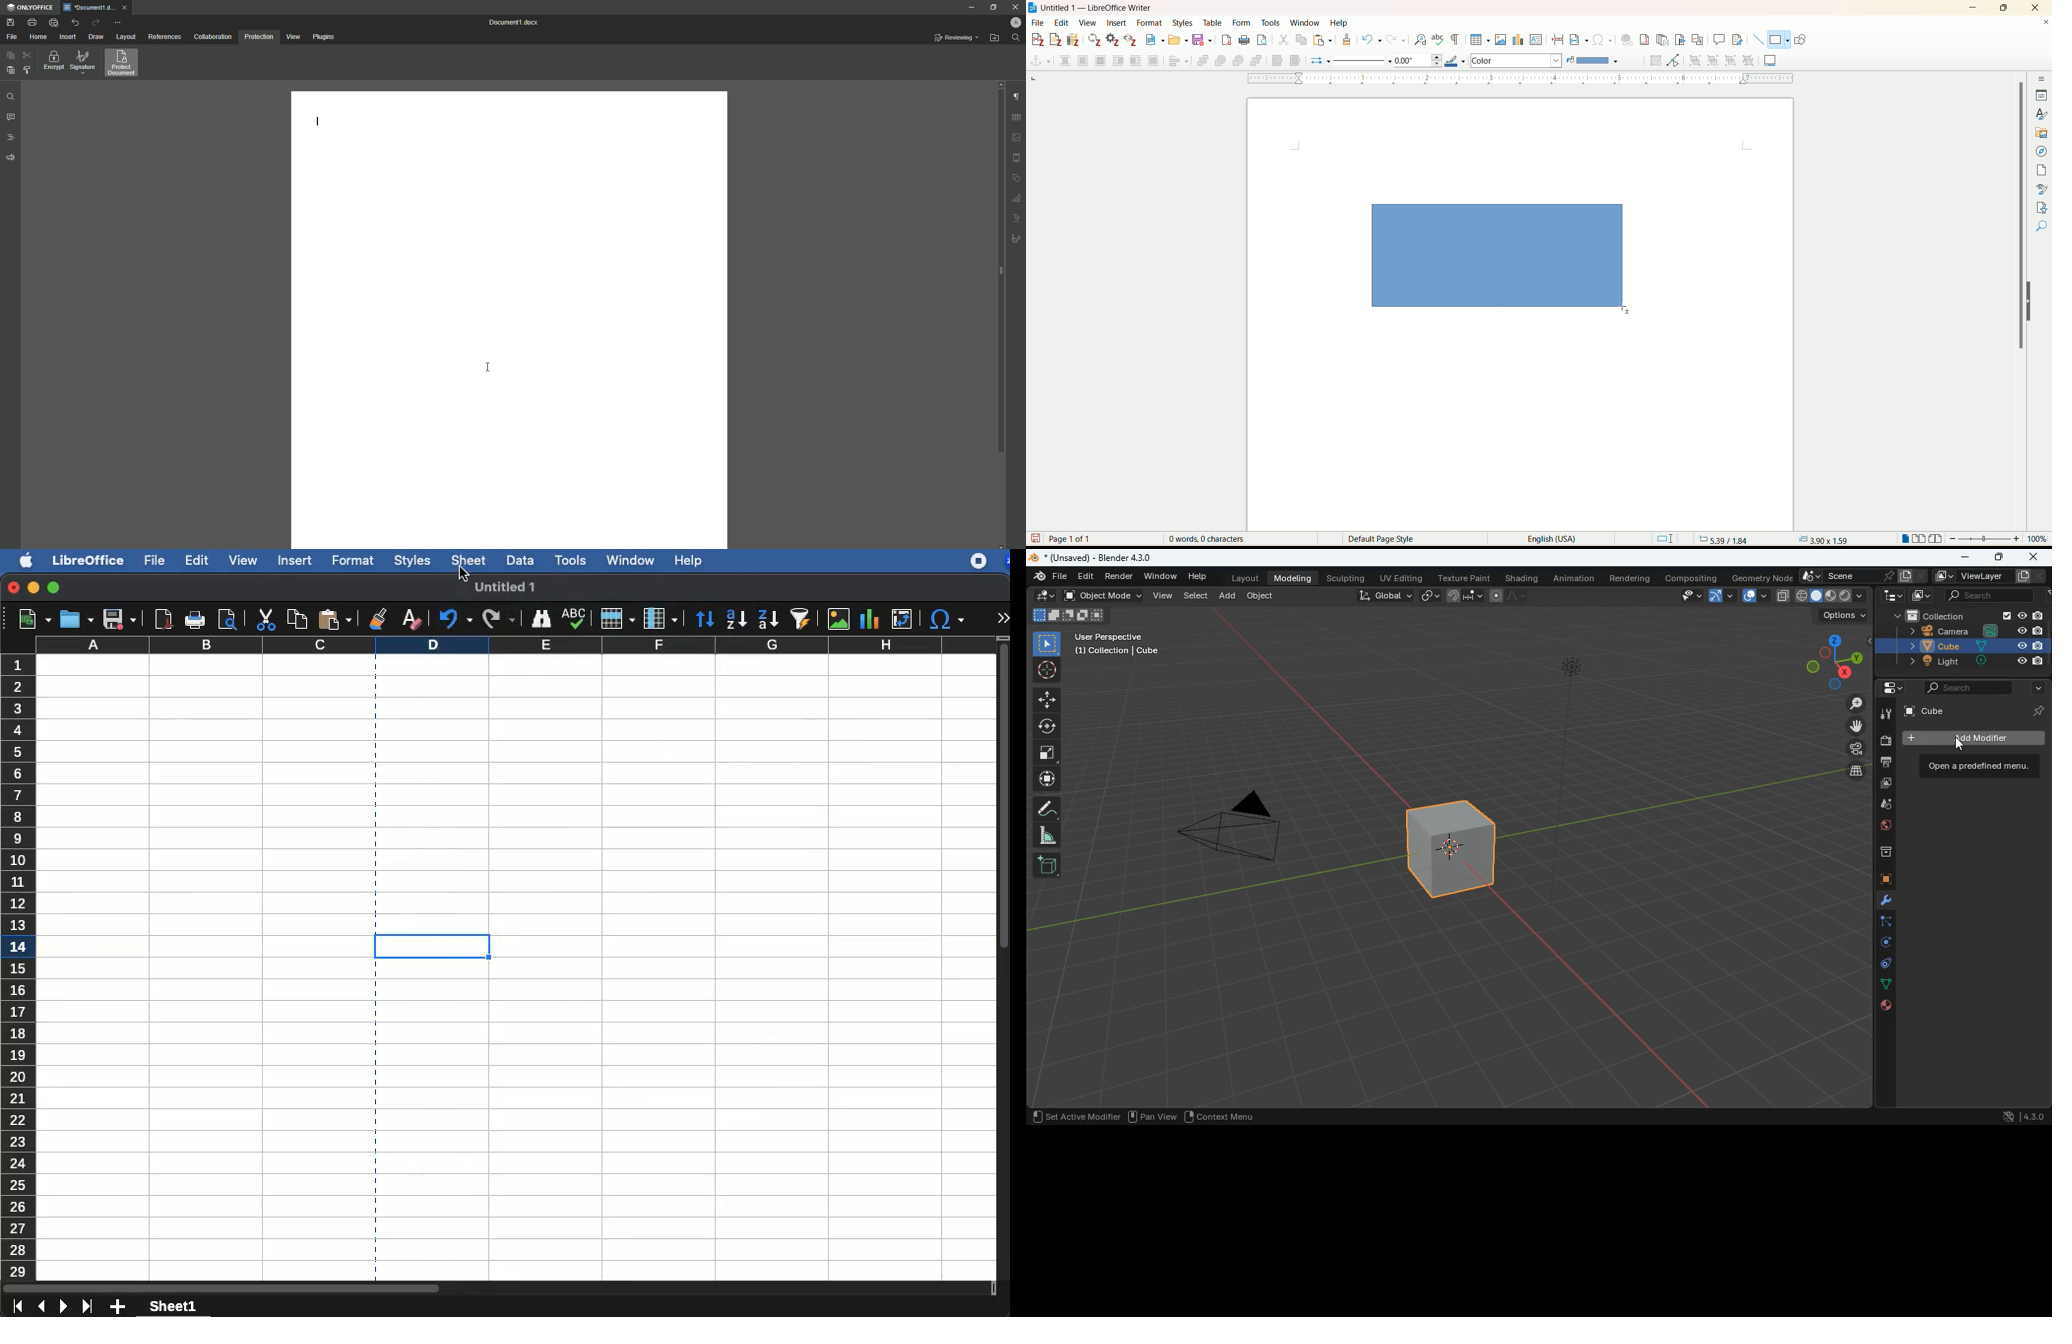 Image resolution: width=2072 pixels, height=1344 pixels. Describe the element at coordinates (1647, 40) in the screenshot. I see `insert footnote` at that location.